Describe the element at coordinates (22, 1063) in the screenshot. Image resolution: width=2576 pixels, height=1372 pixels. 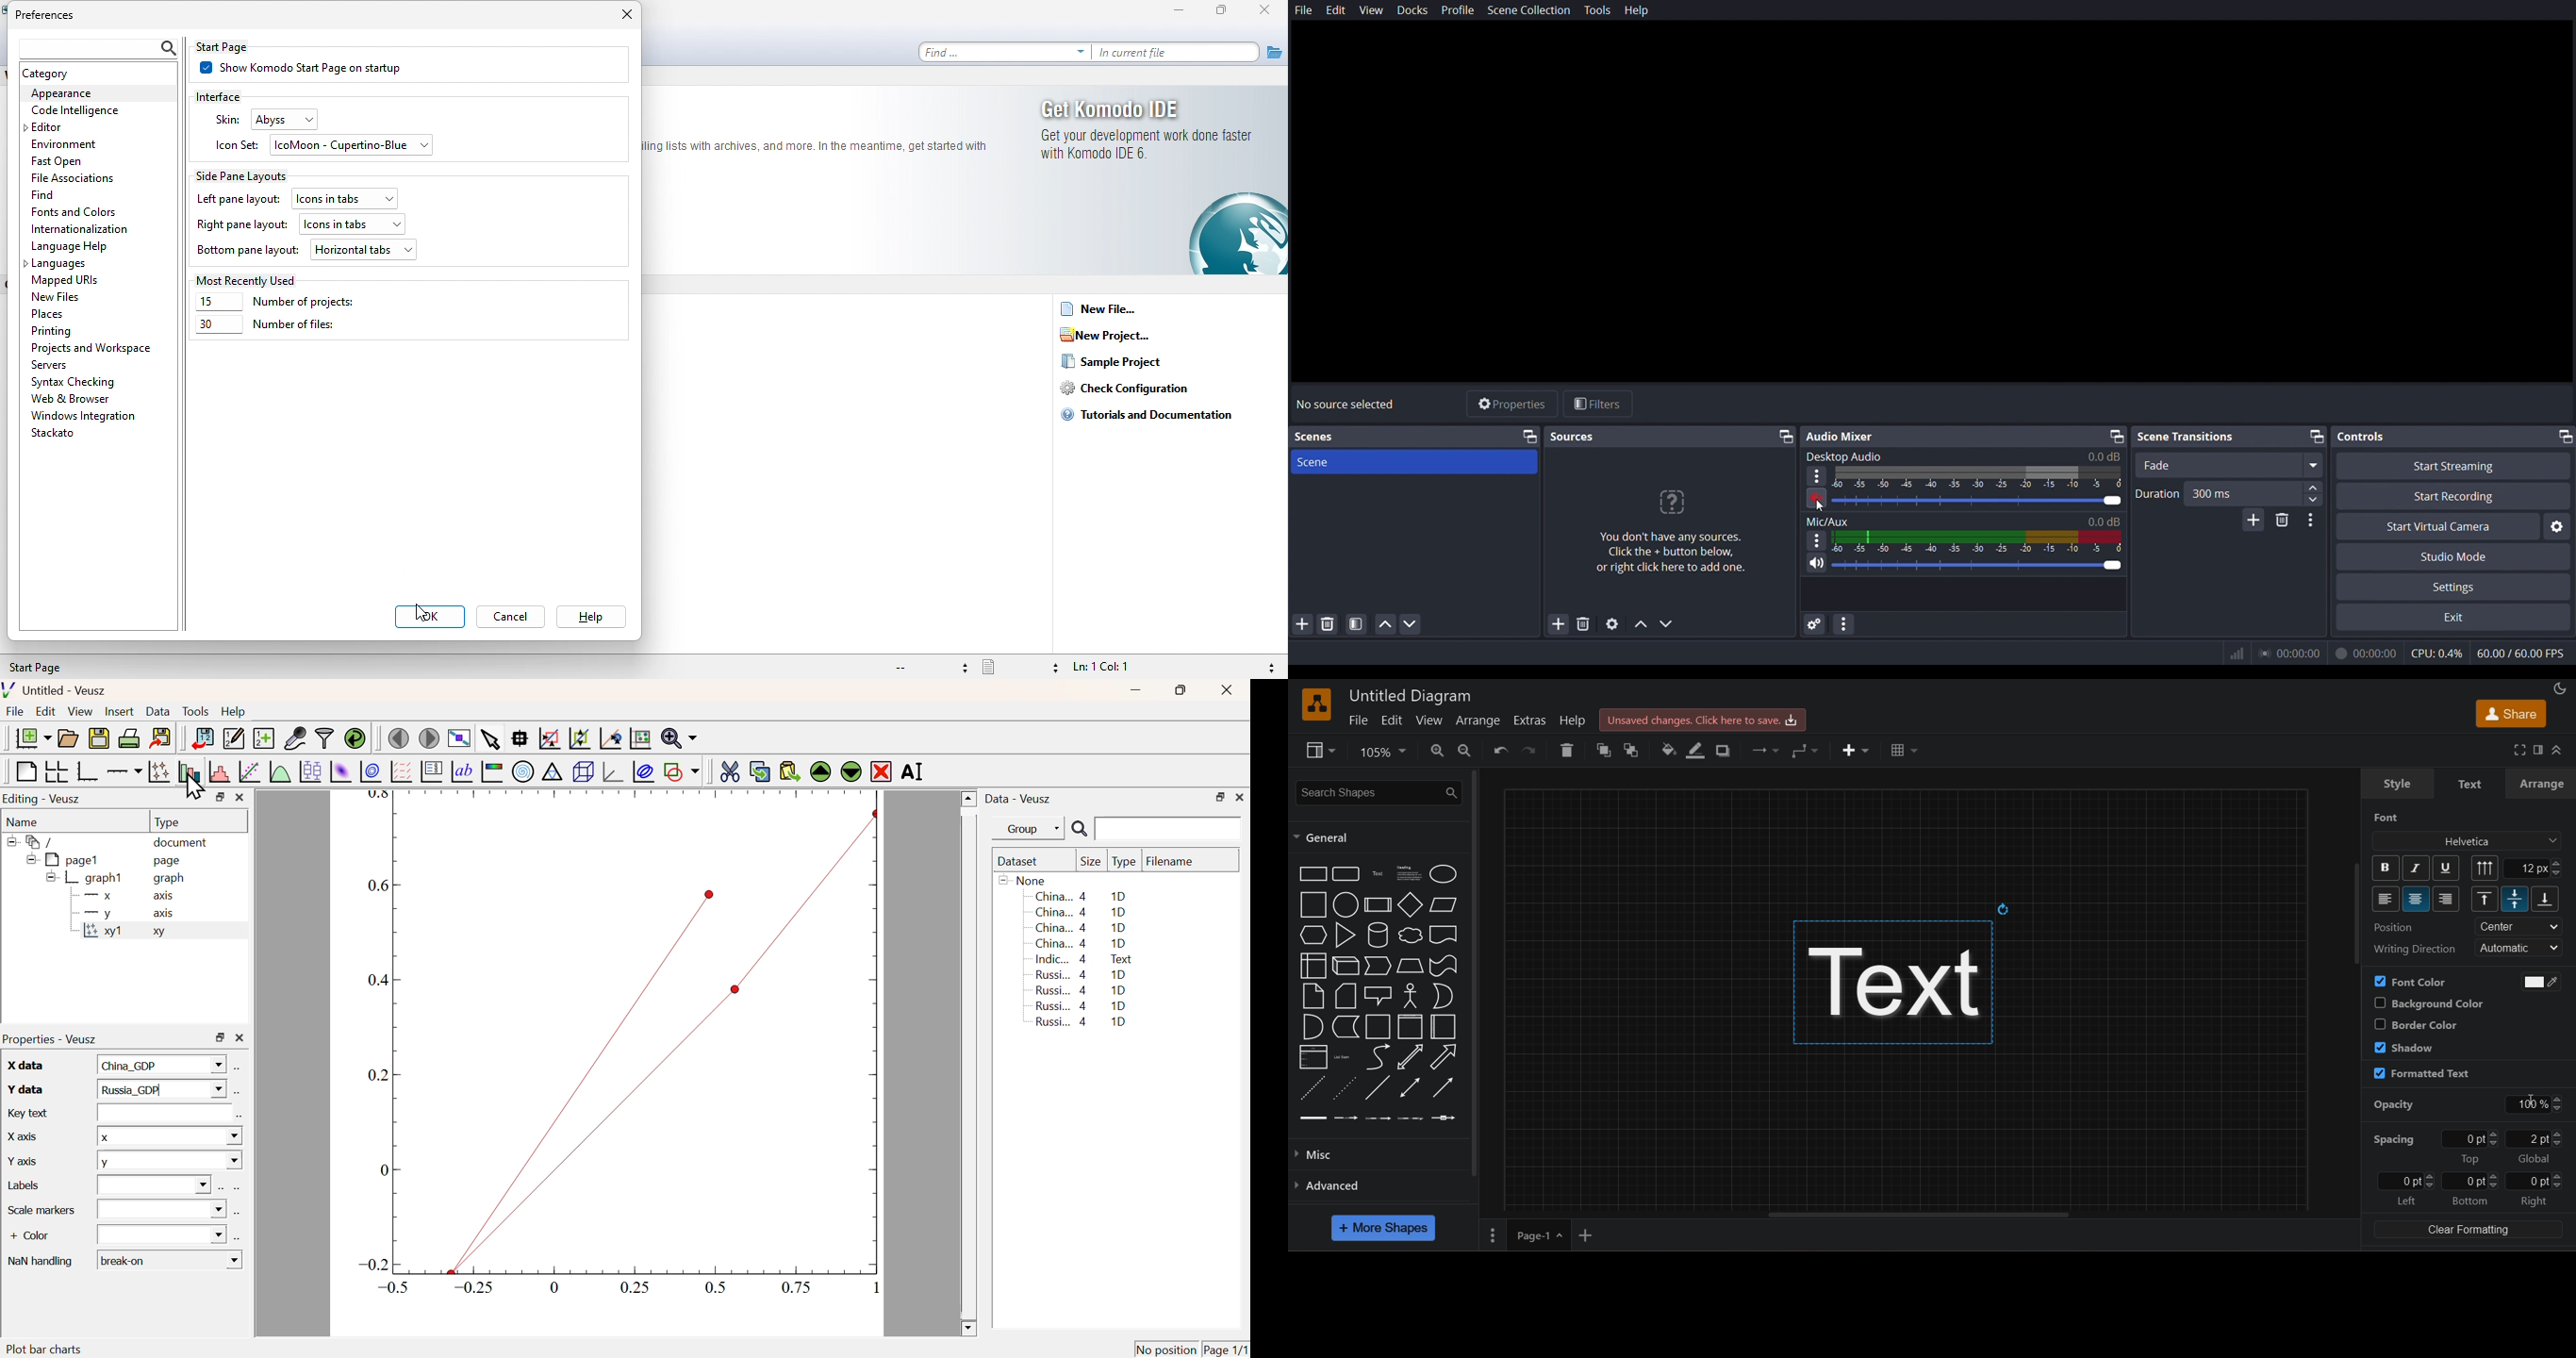
I see `X data` at that location.